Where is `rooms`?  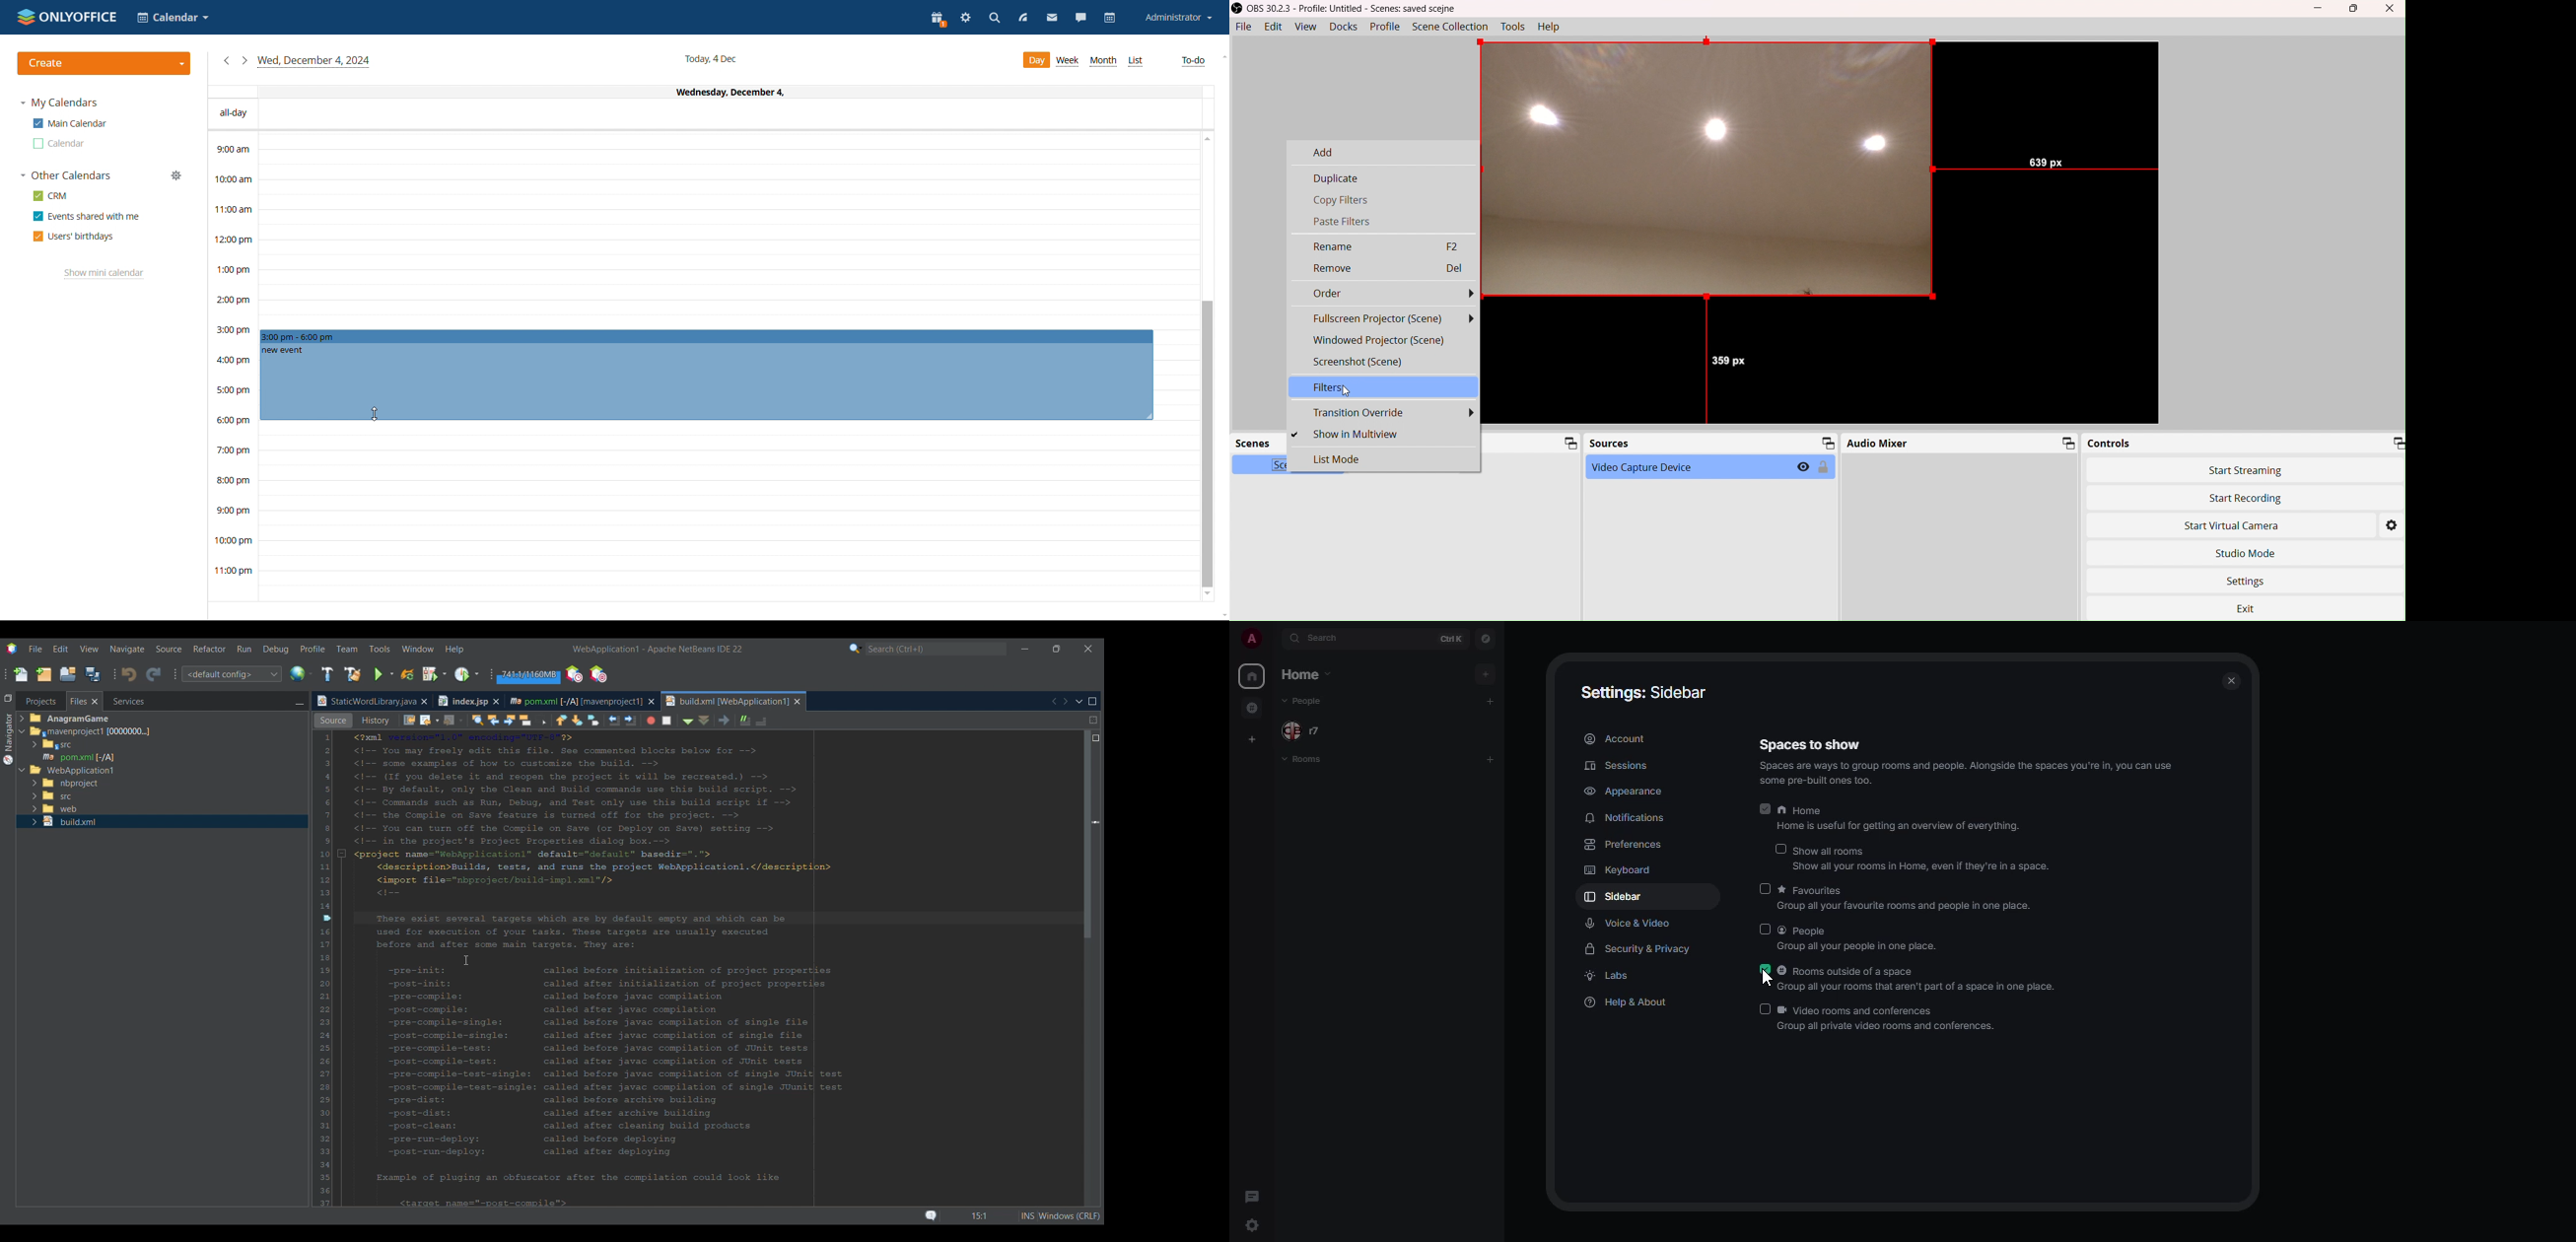 rooms is located at coordinates (1302, 760).